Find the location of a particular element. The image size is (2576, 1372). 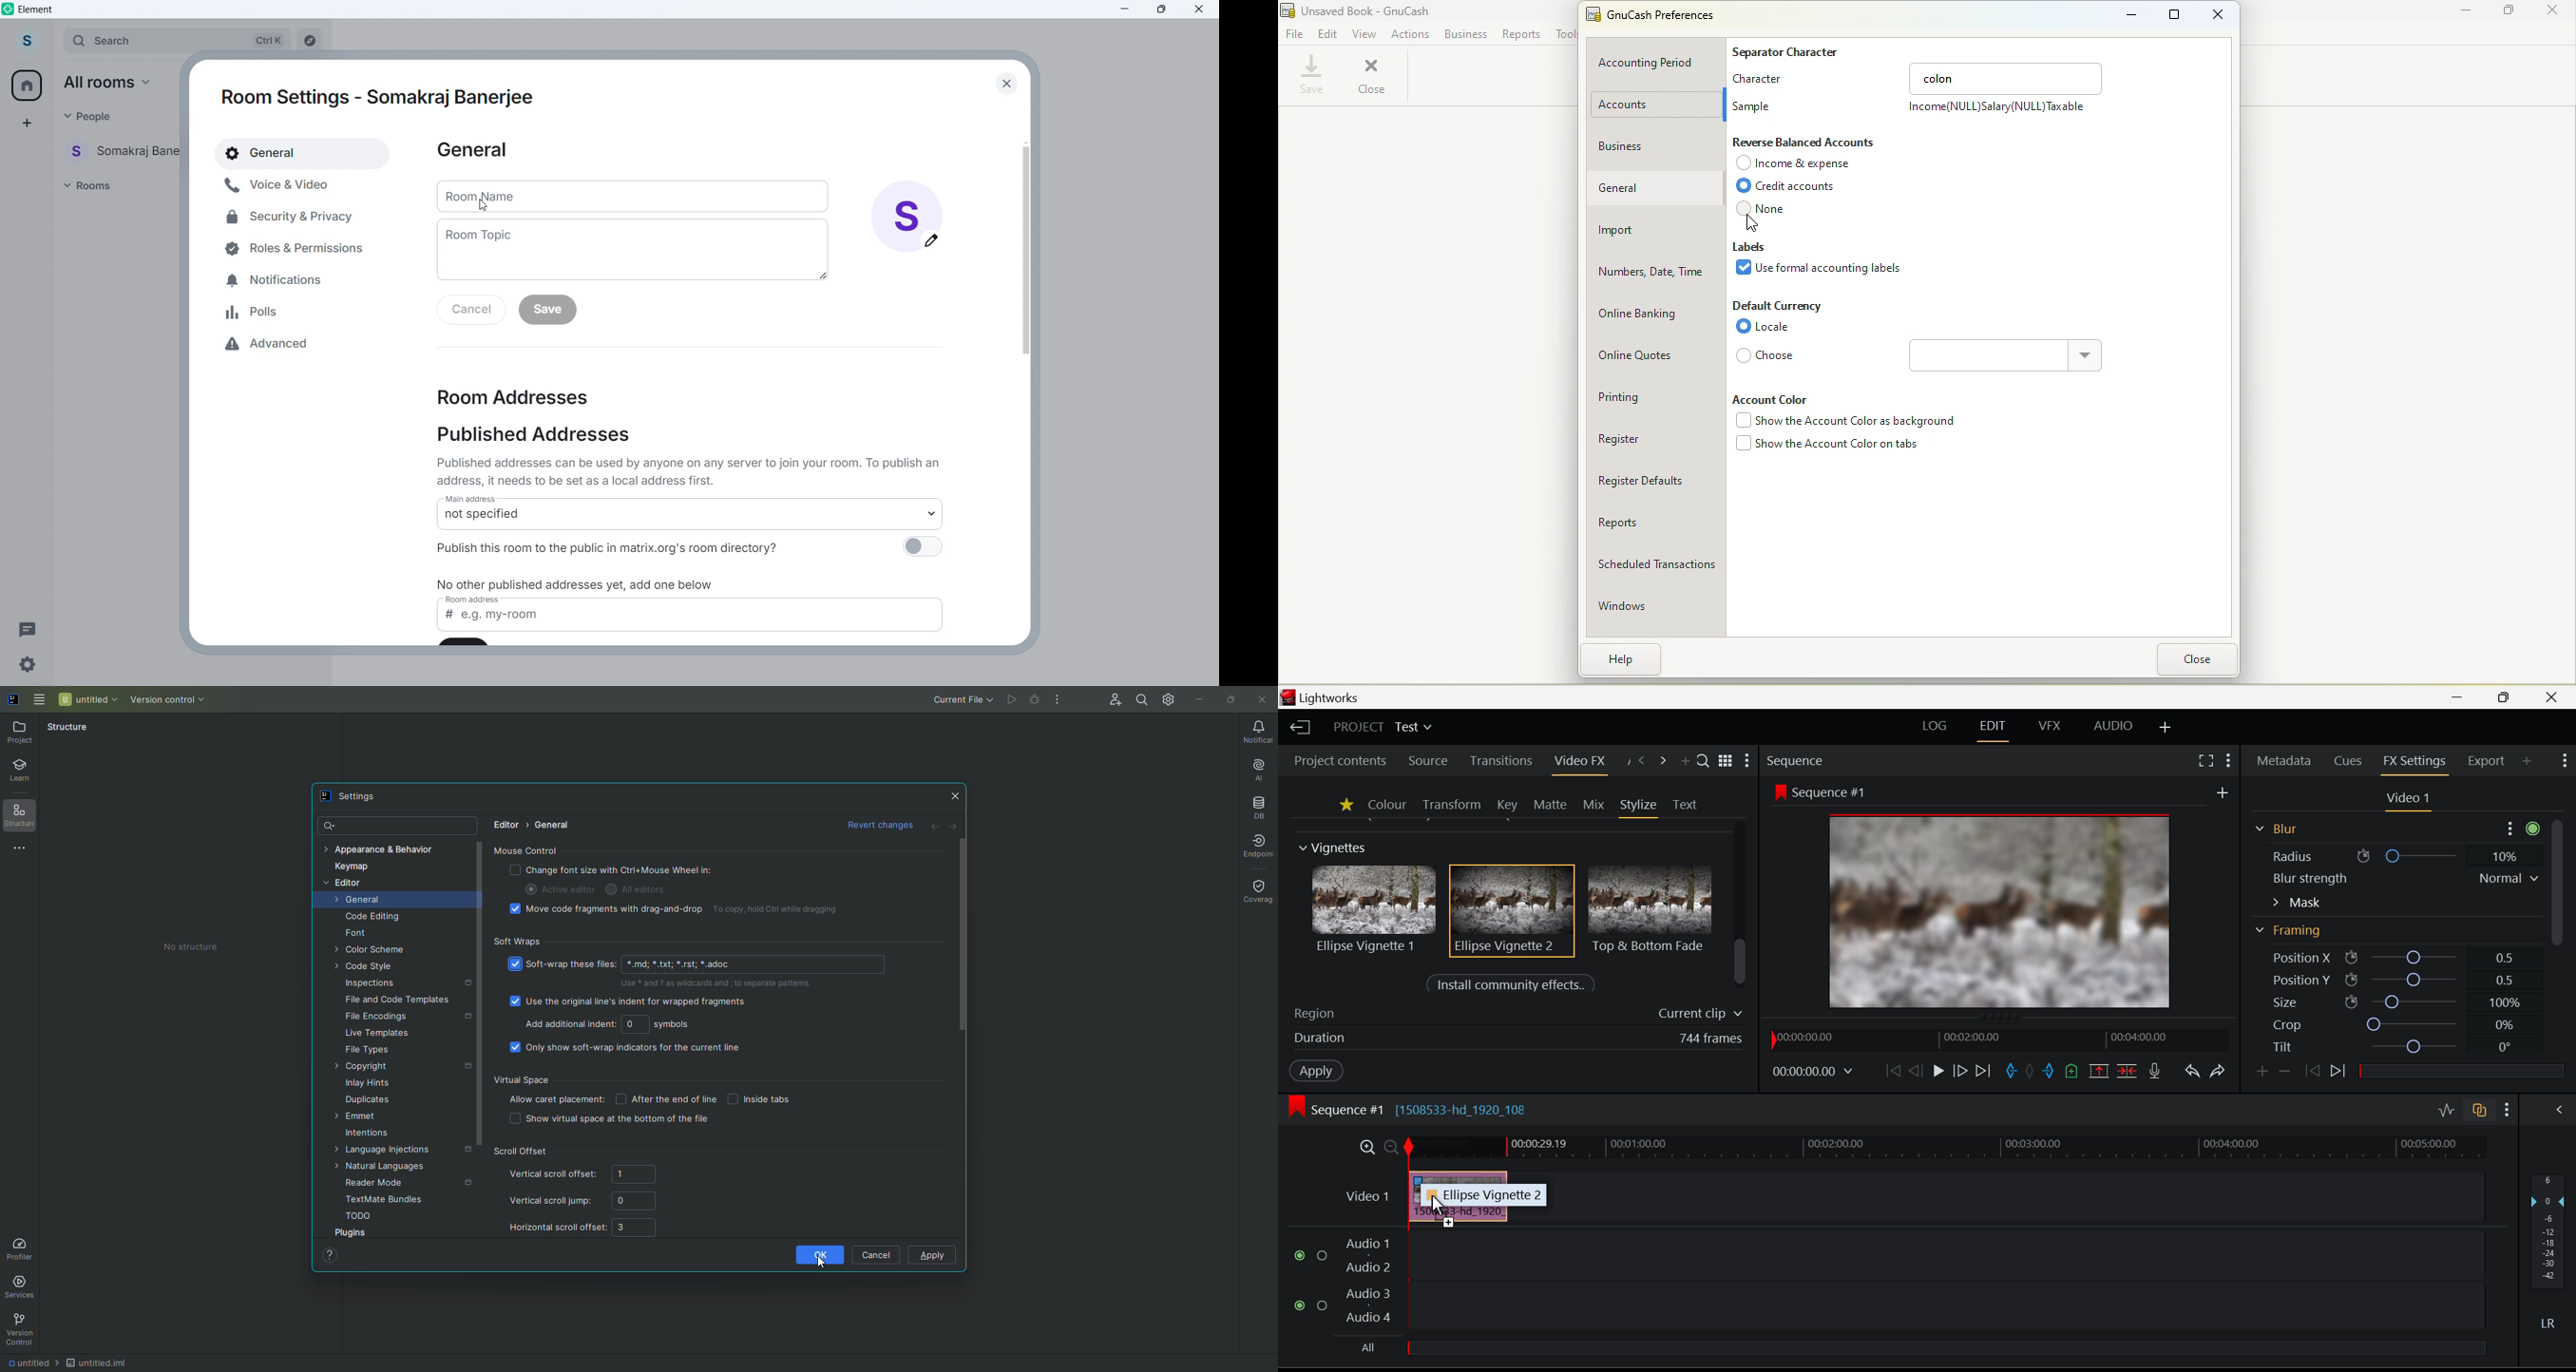

Framing Section is located at coordinates (2293, 935).